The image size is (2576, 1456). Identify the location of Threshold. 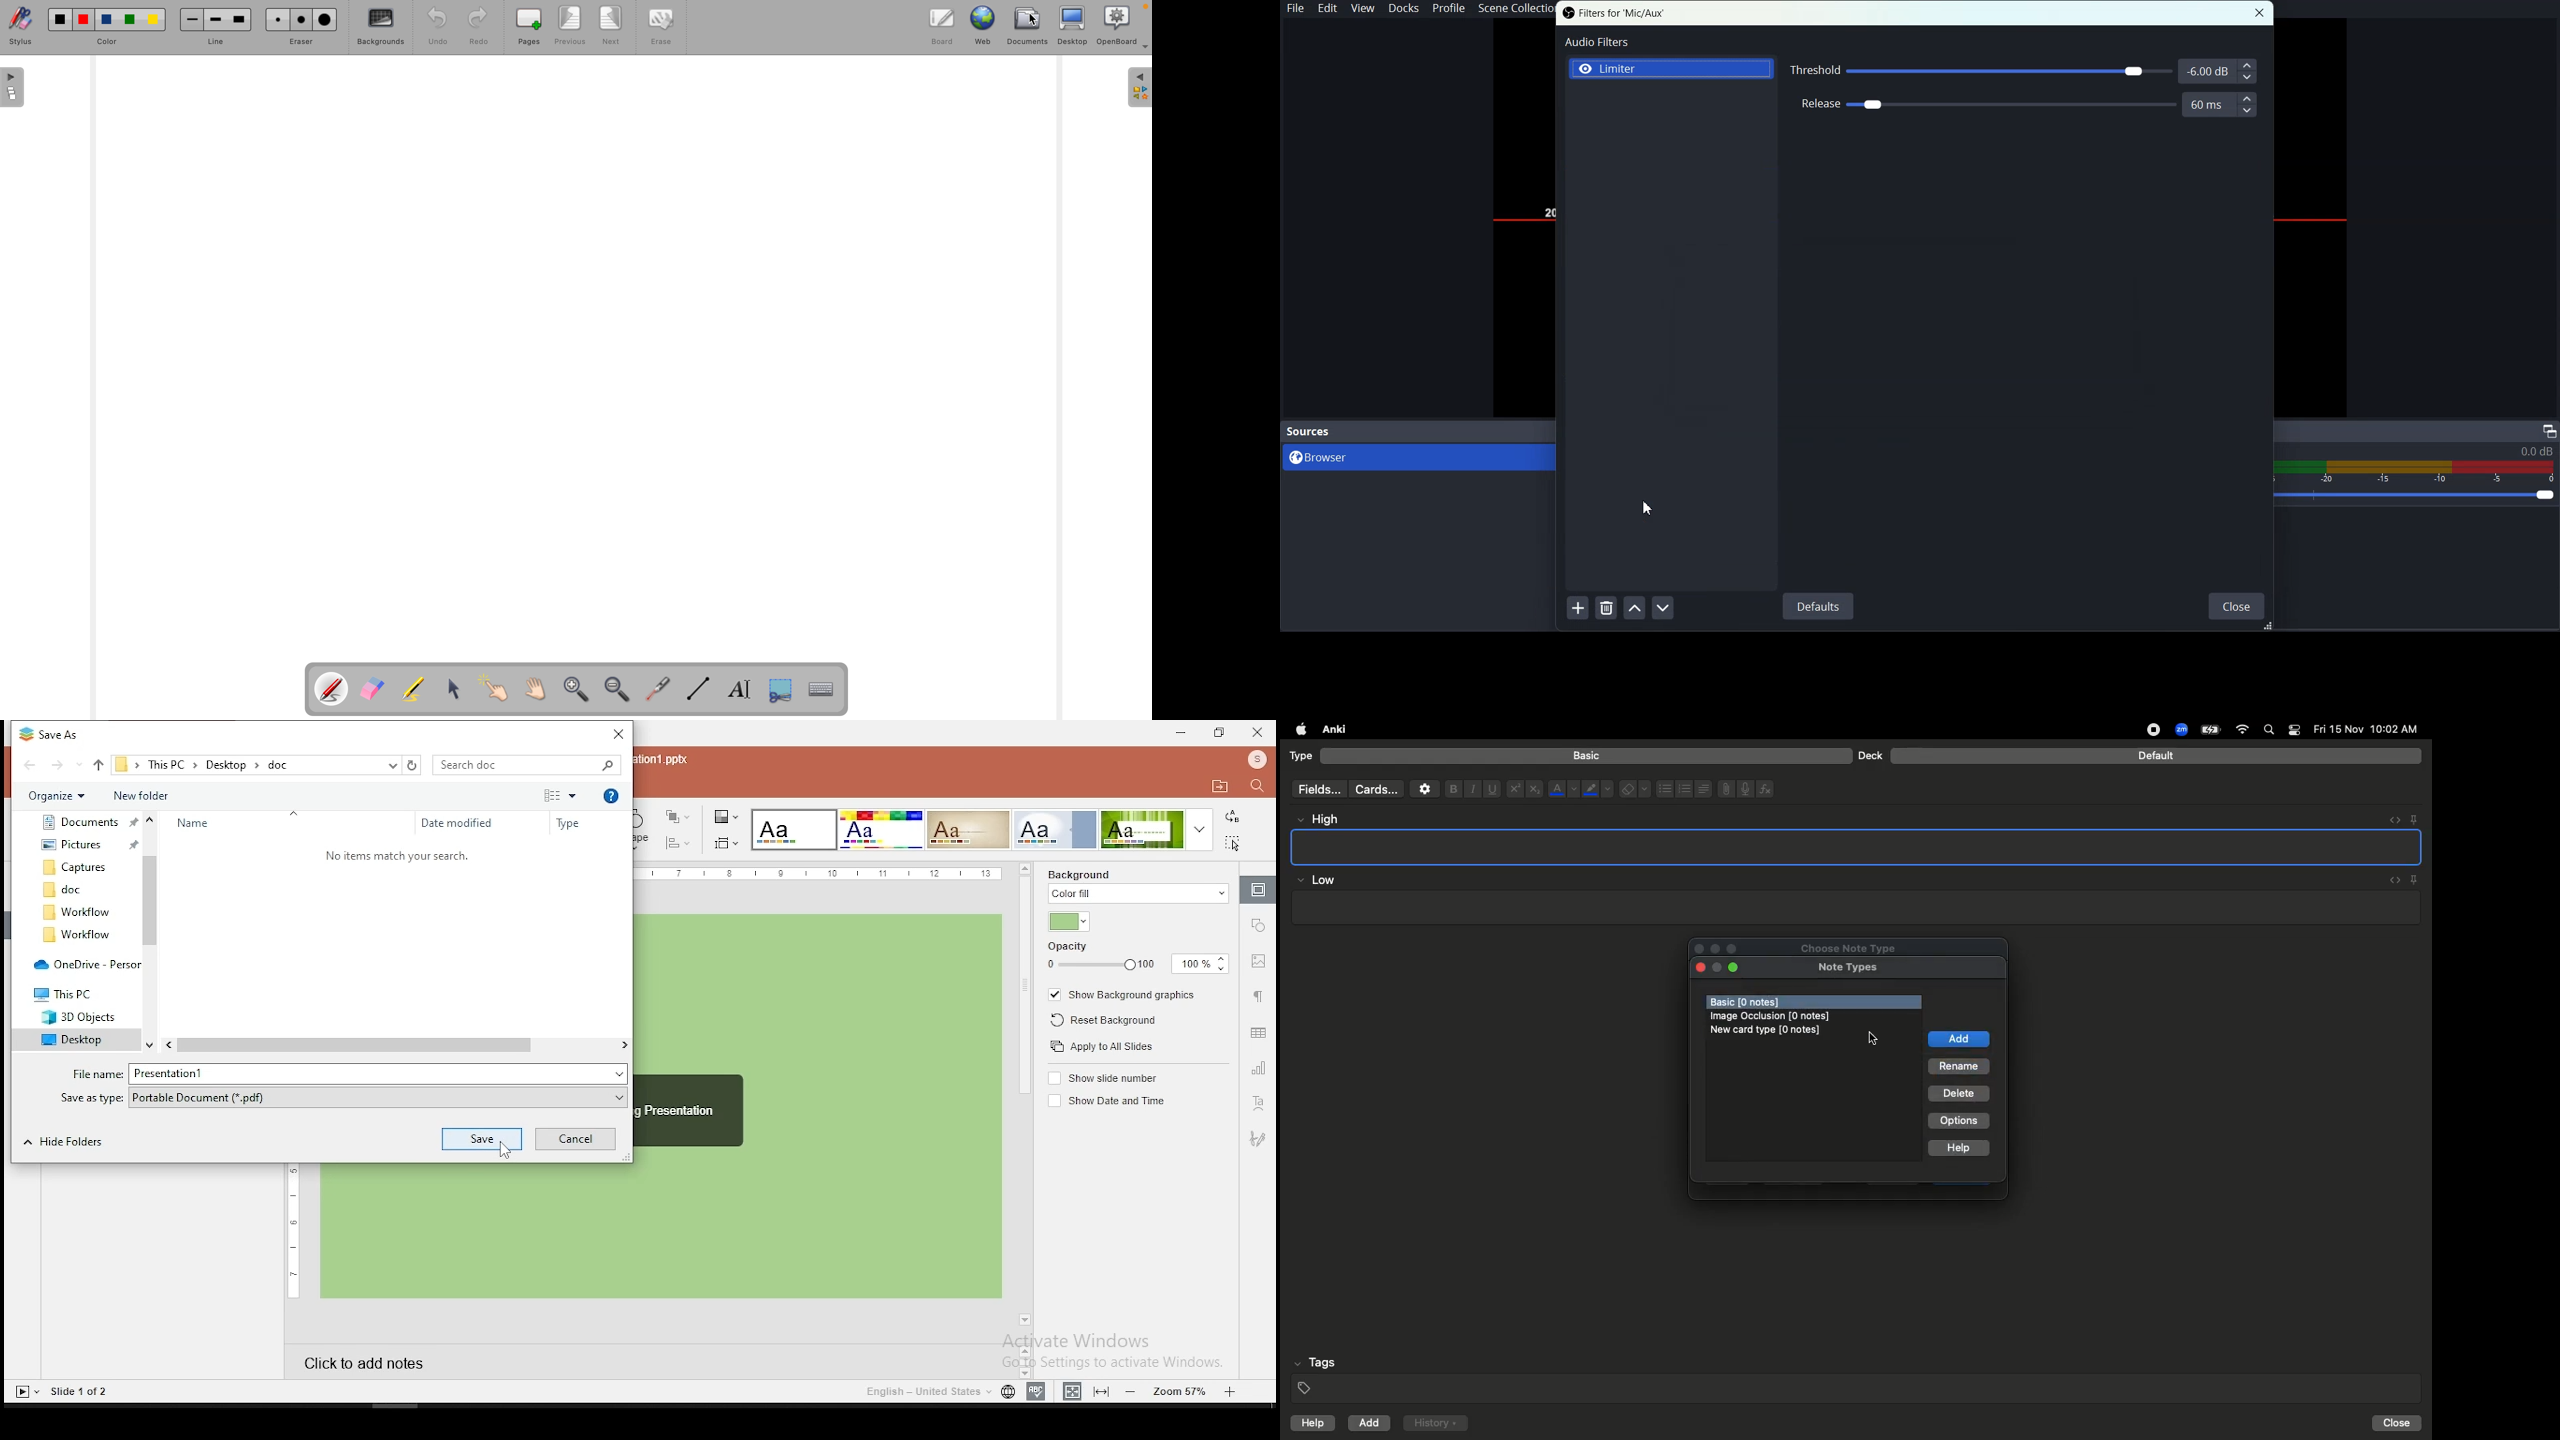
(2024, 69).